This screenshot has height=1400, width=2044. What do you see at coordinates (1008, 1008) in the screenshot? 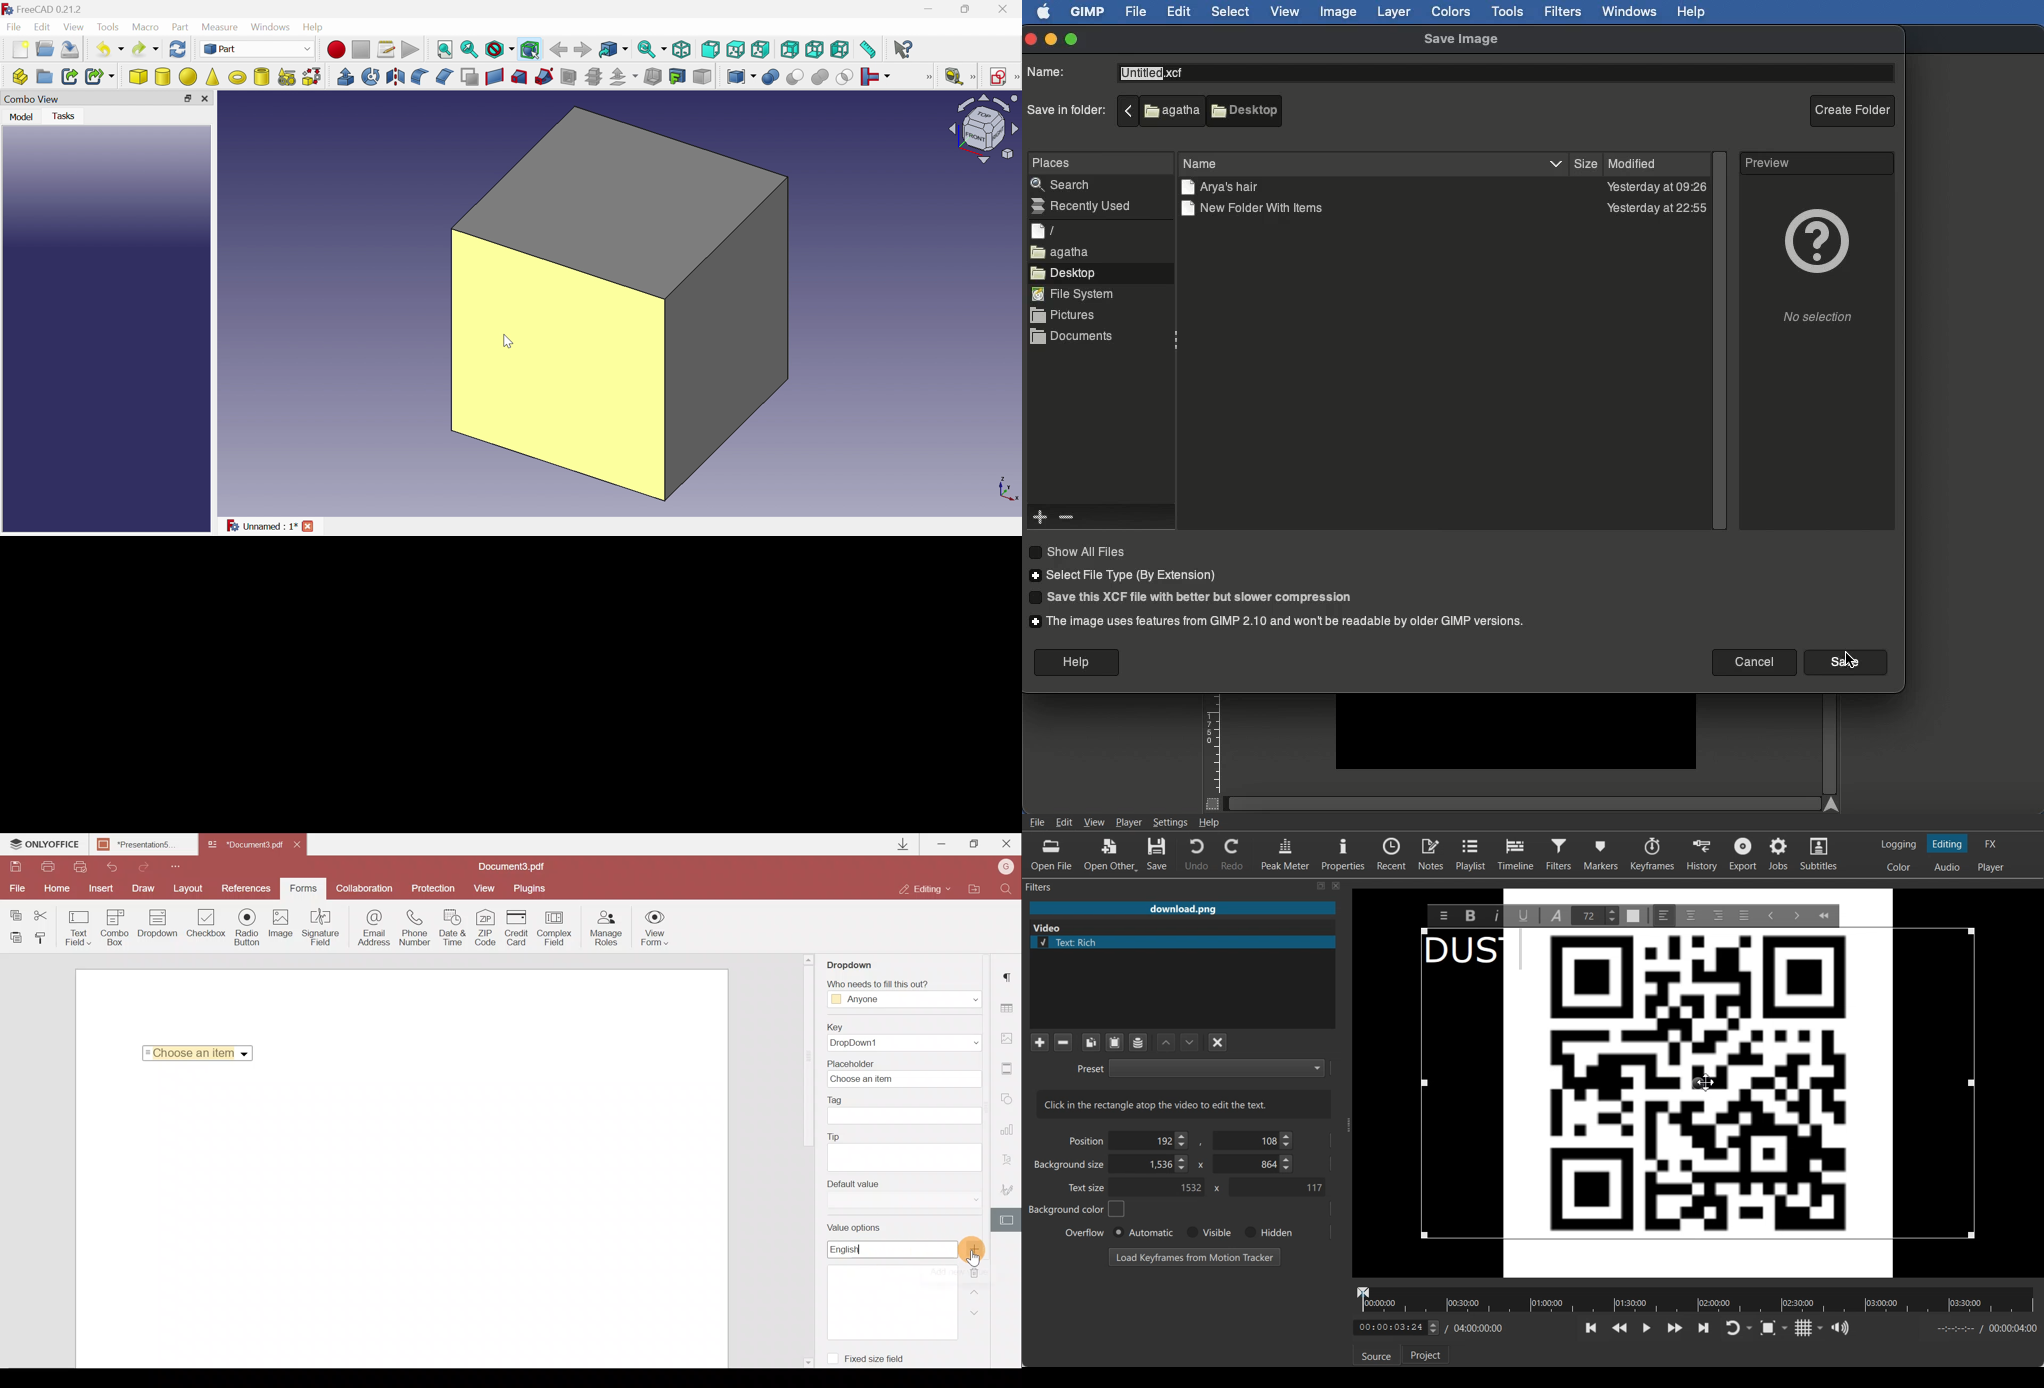
I see `Table settings` at bounding box center [1008, 1008].